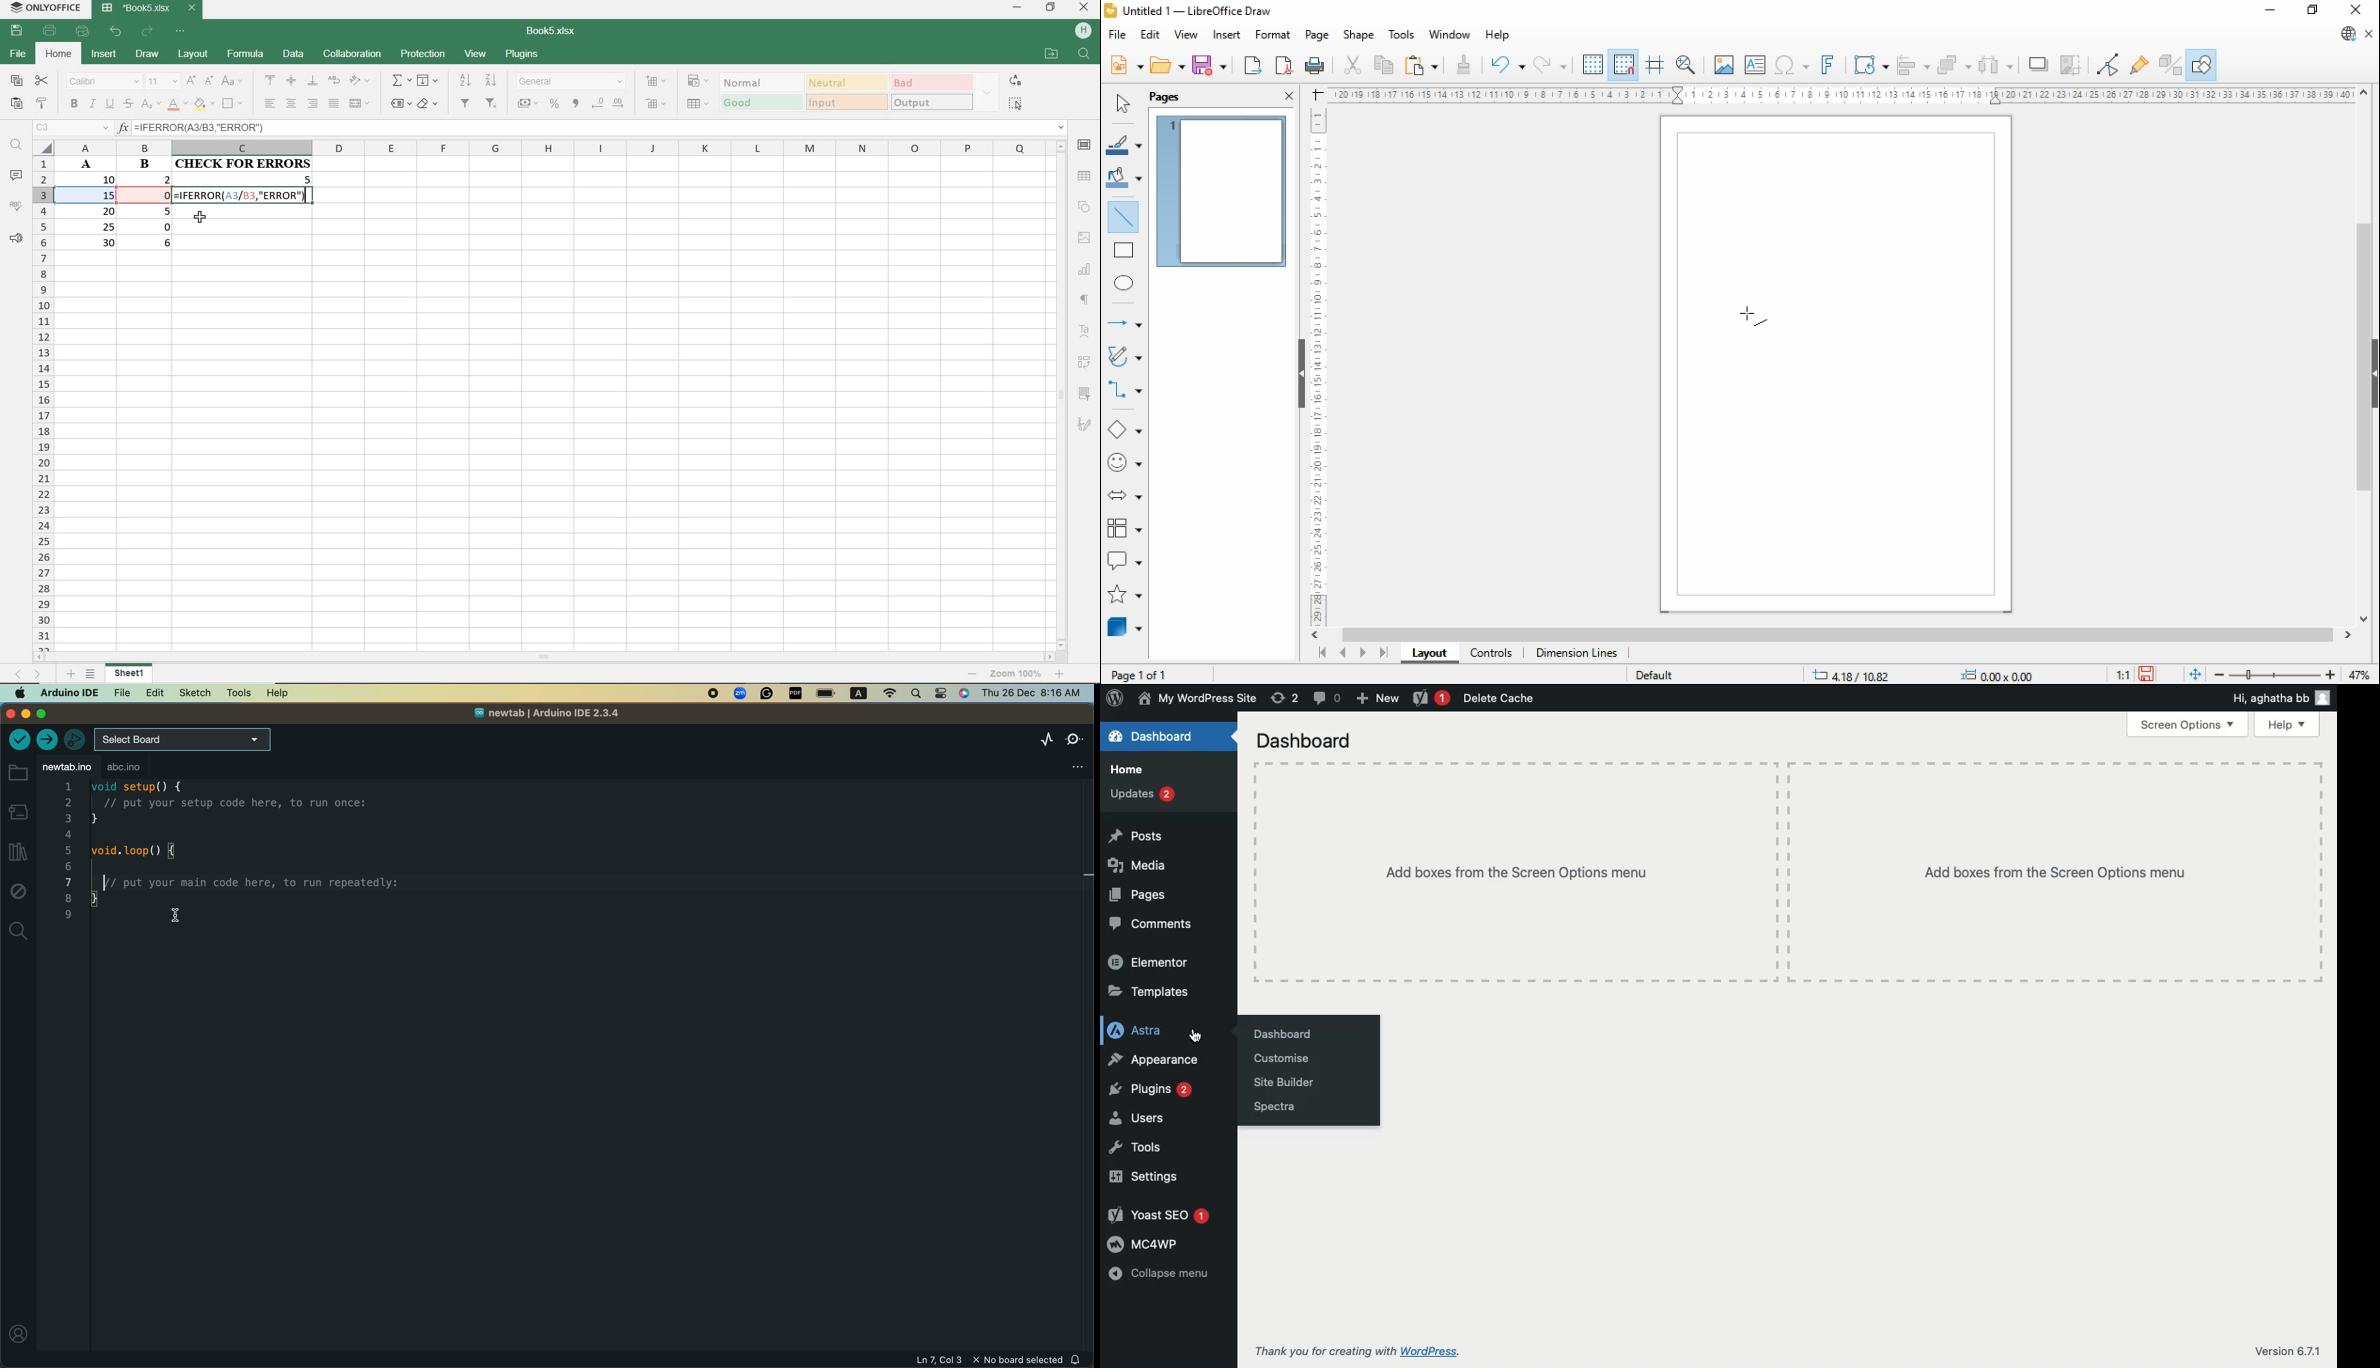 Image resolution: width=2380 pixels, height=1372 pixels. What do you see at coordinates (592, 128) in the screenshot?
I see `INPUT FUNCTION` at bounding box center [592, 128].